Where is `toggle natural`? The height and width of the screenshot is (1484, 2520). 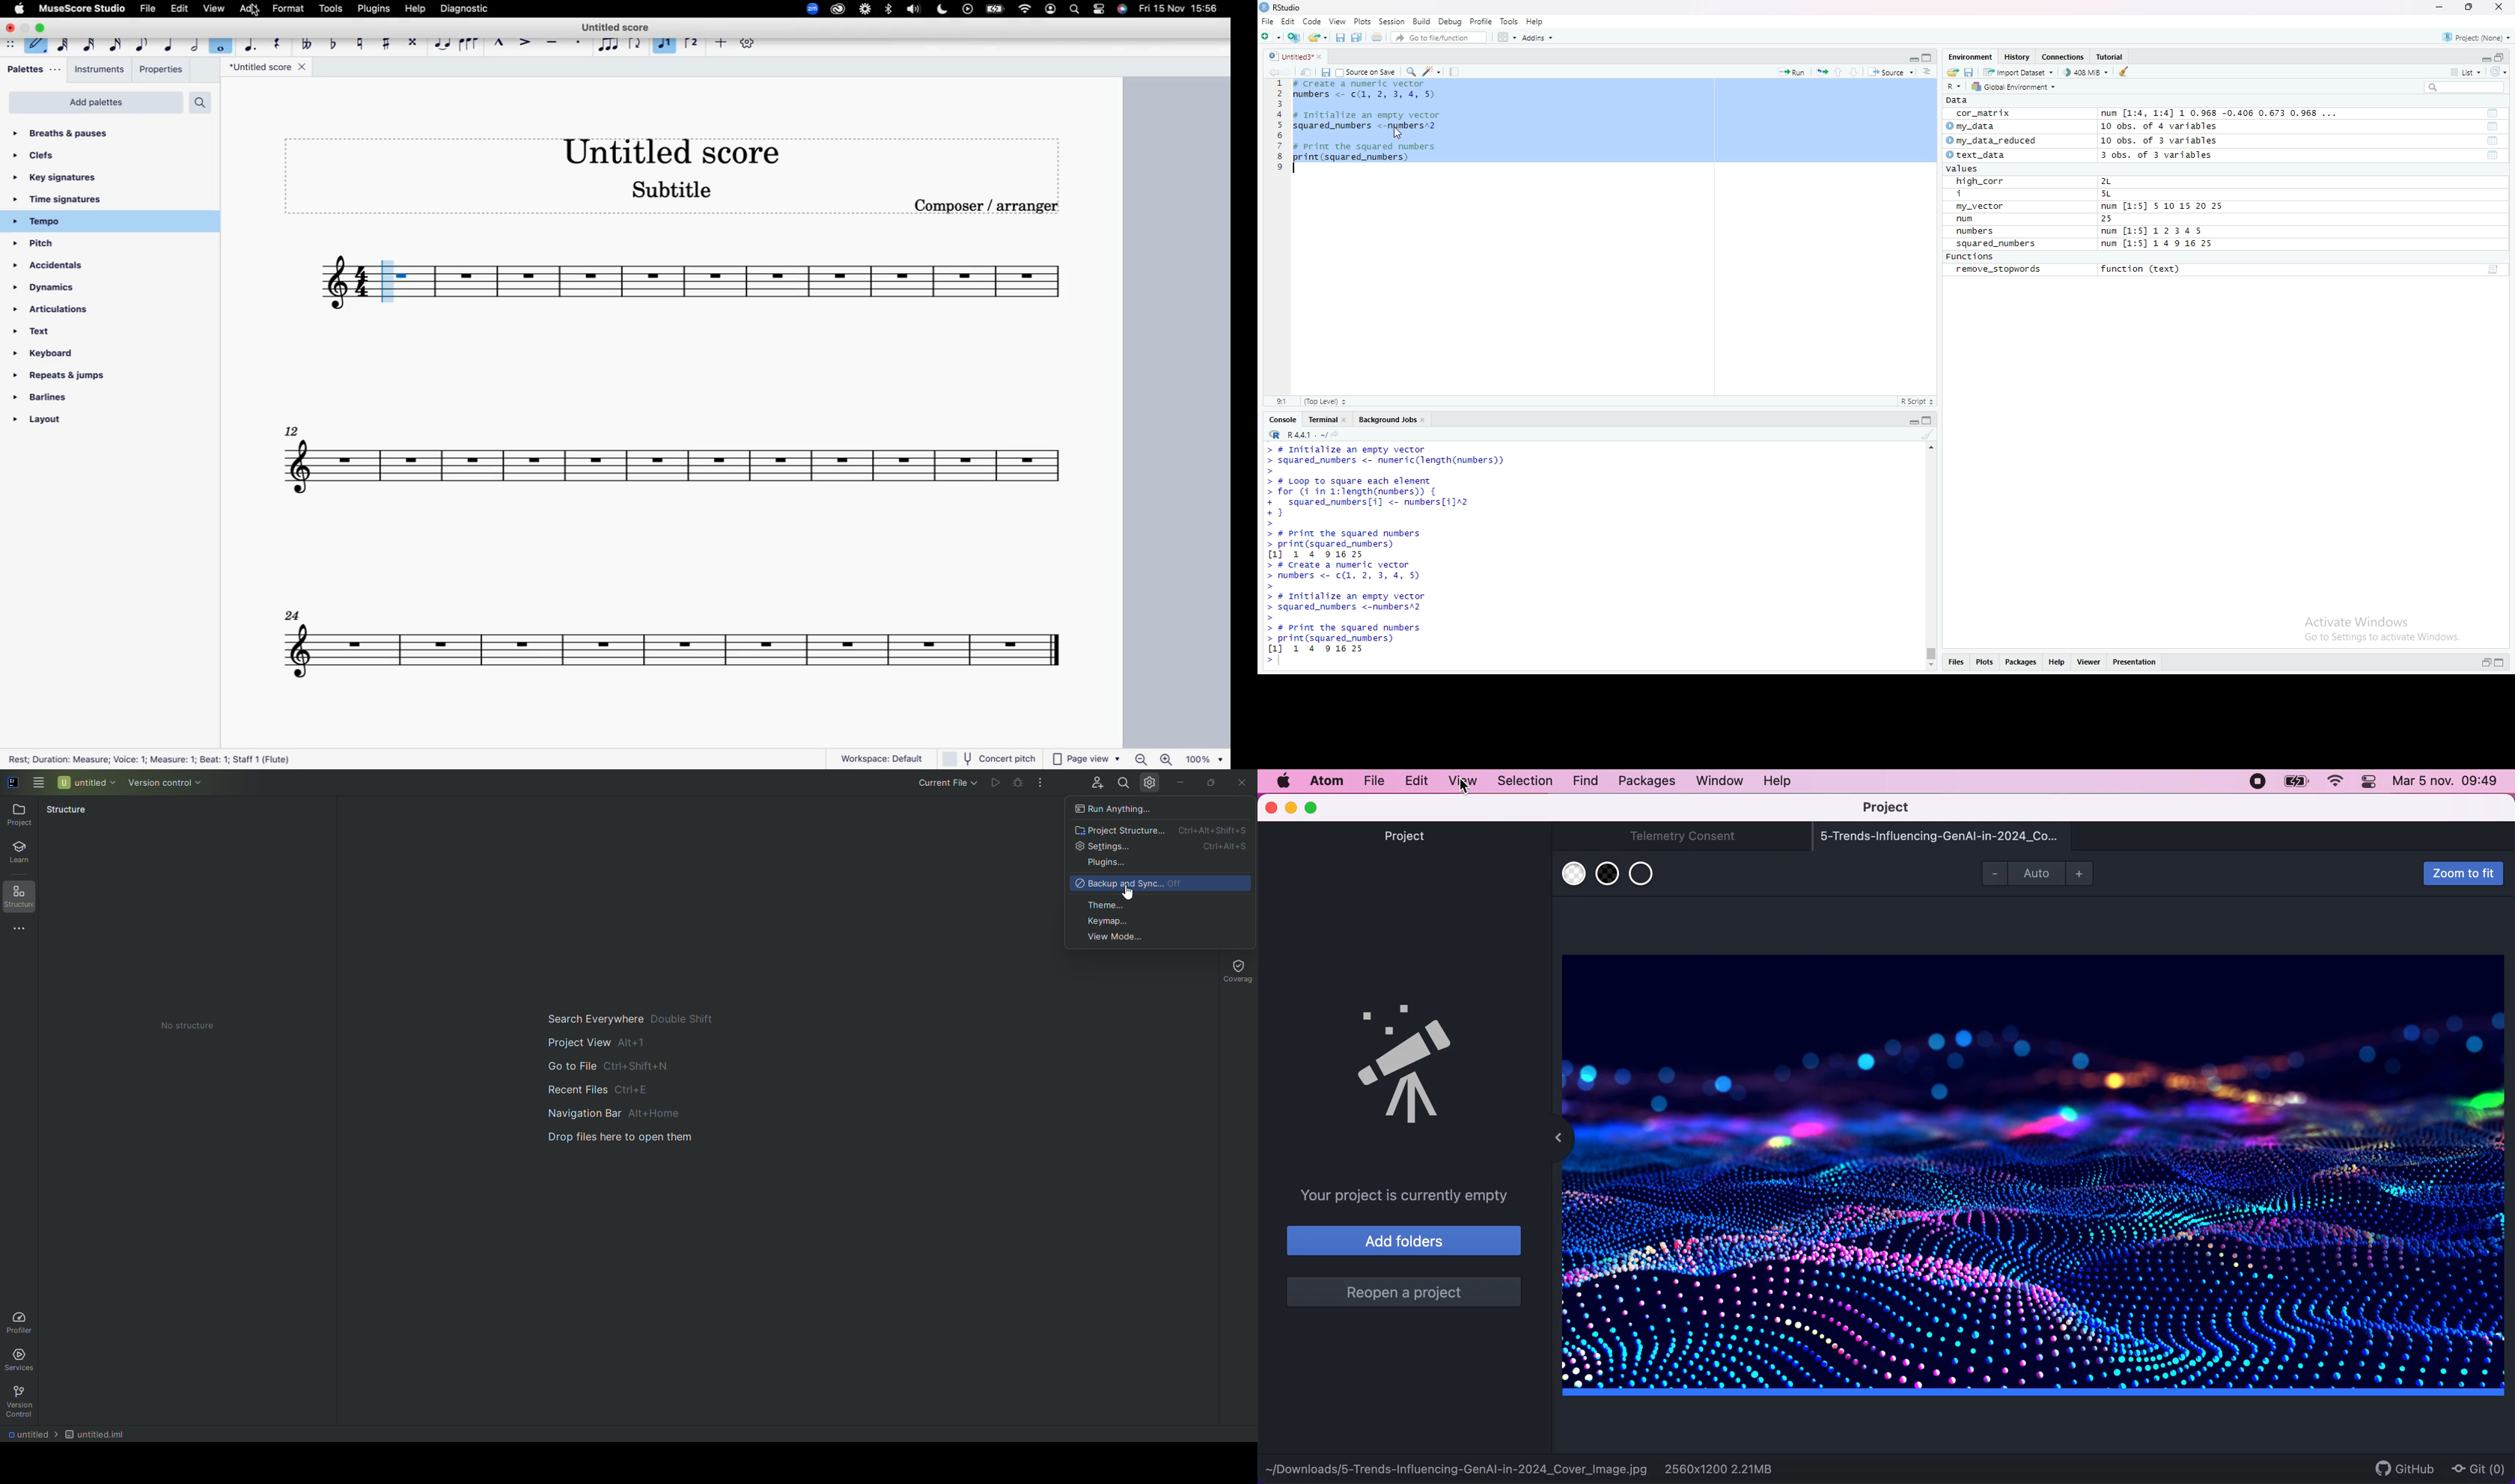
toggle natural is located at coordinates (359, 41).